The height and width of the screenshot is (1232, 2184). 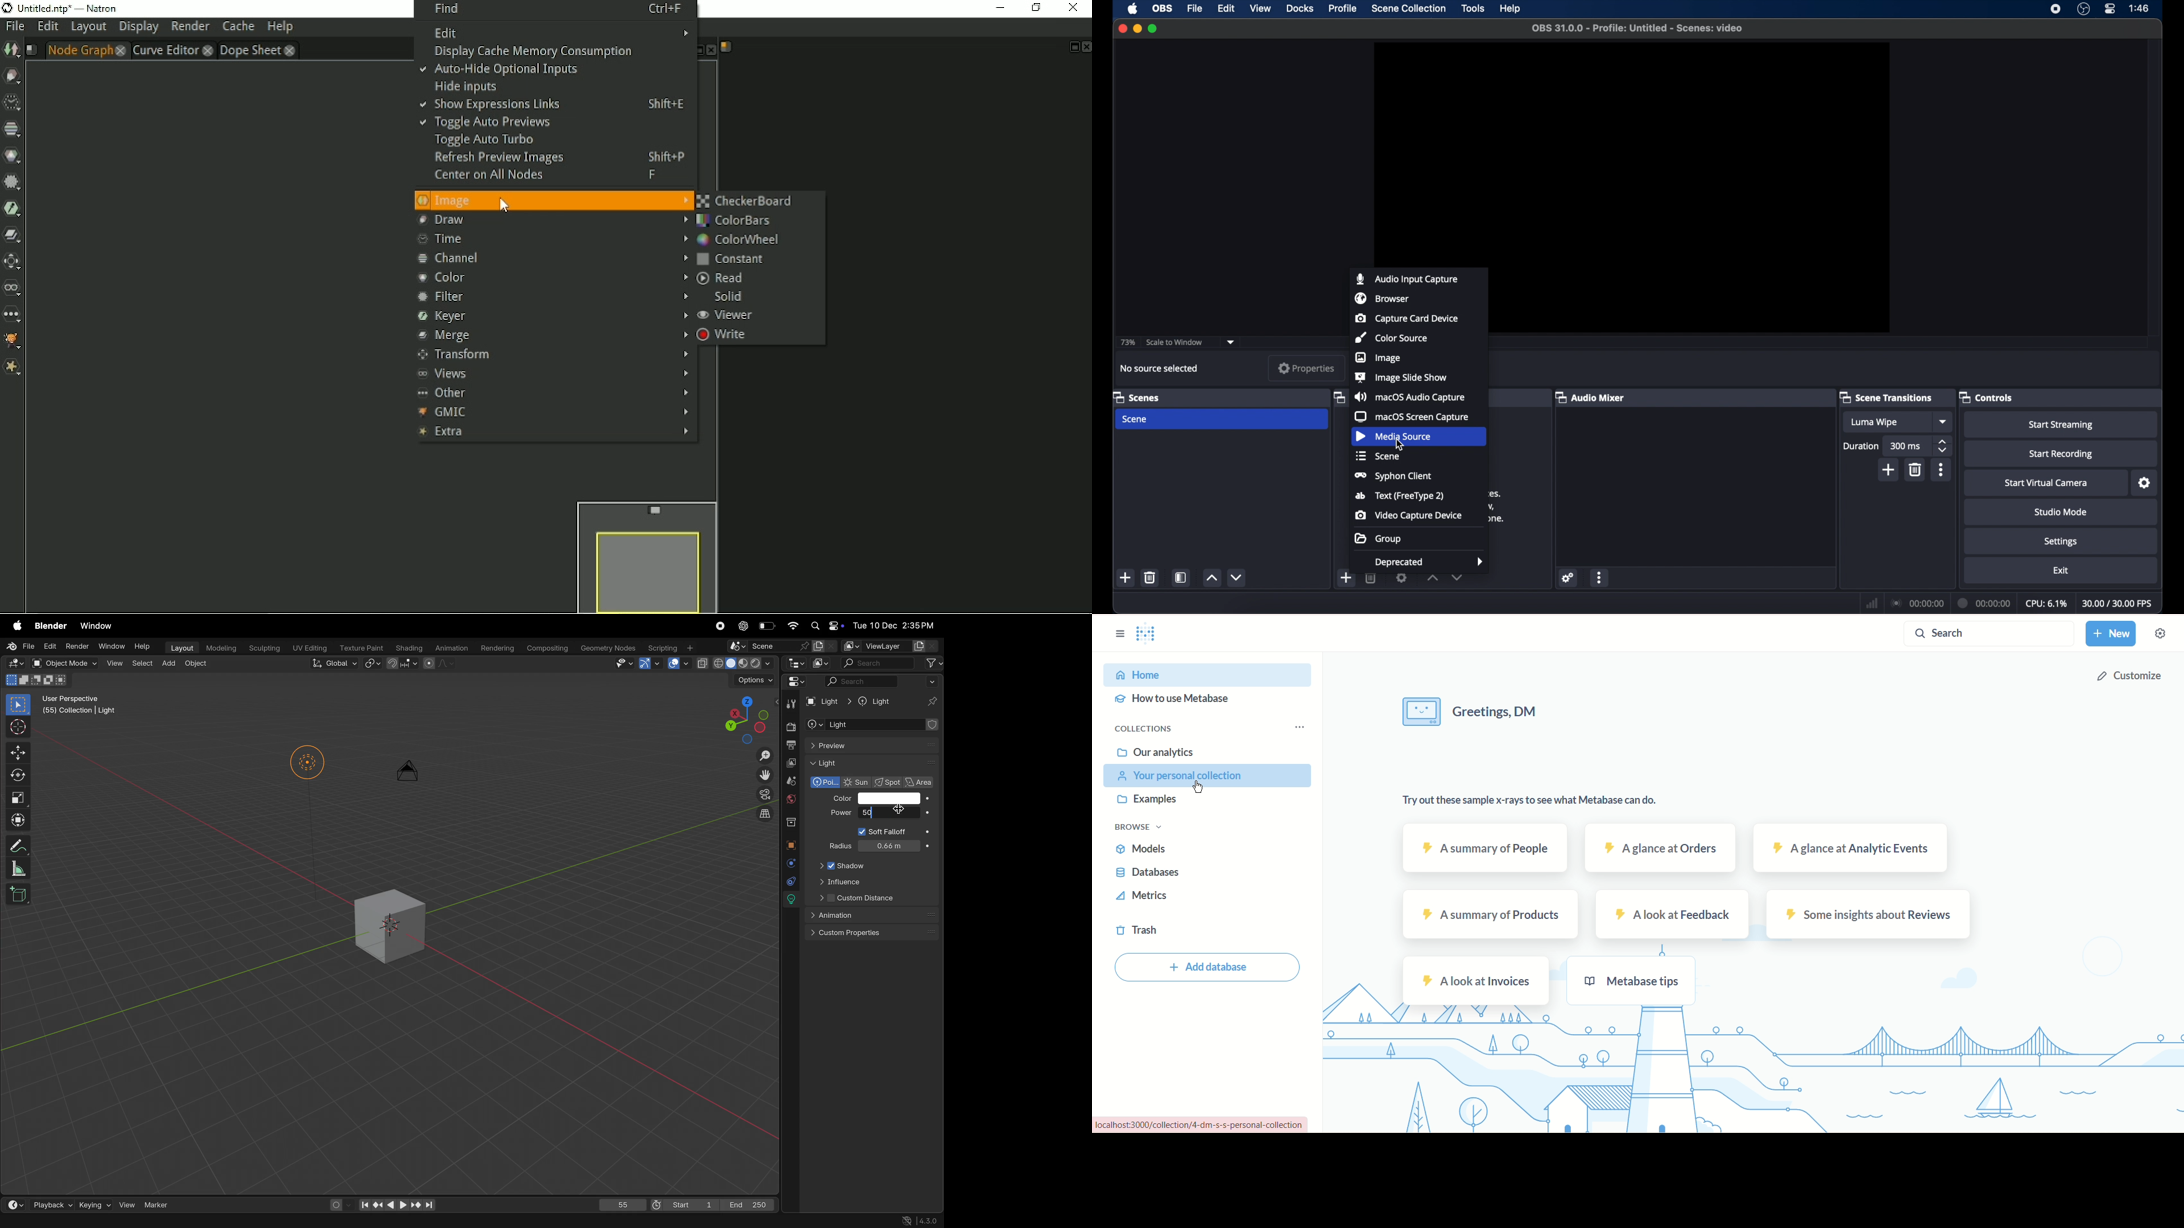 I want to click on geometery nodes, so click(x=609, y=647).